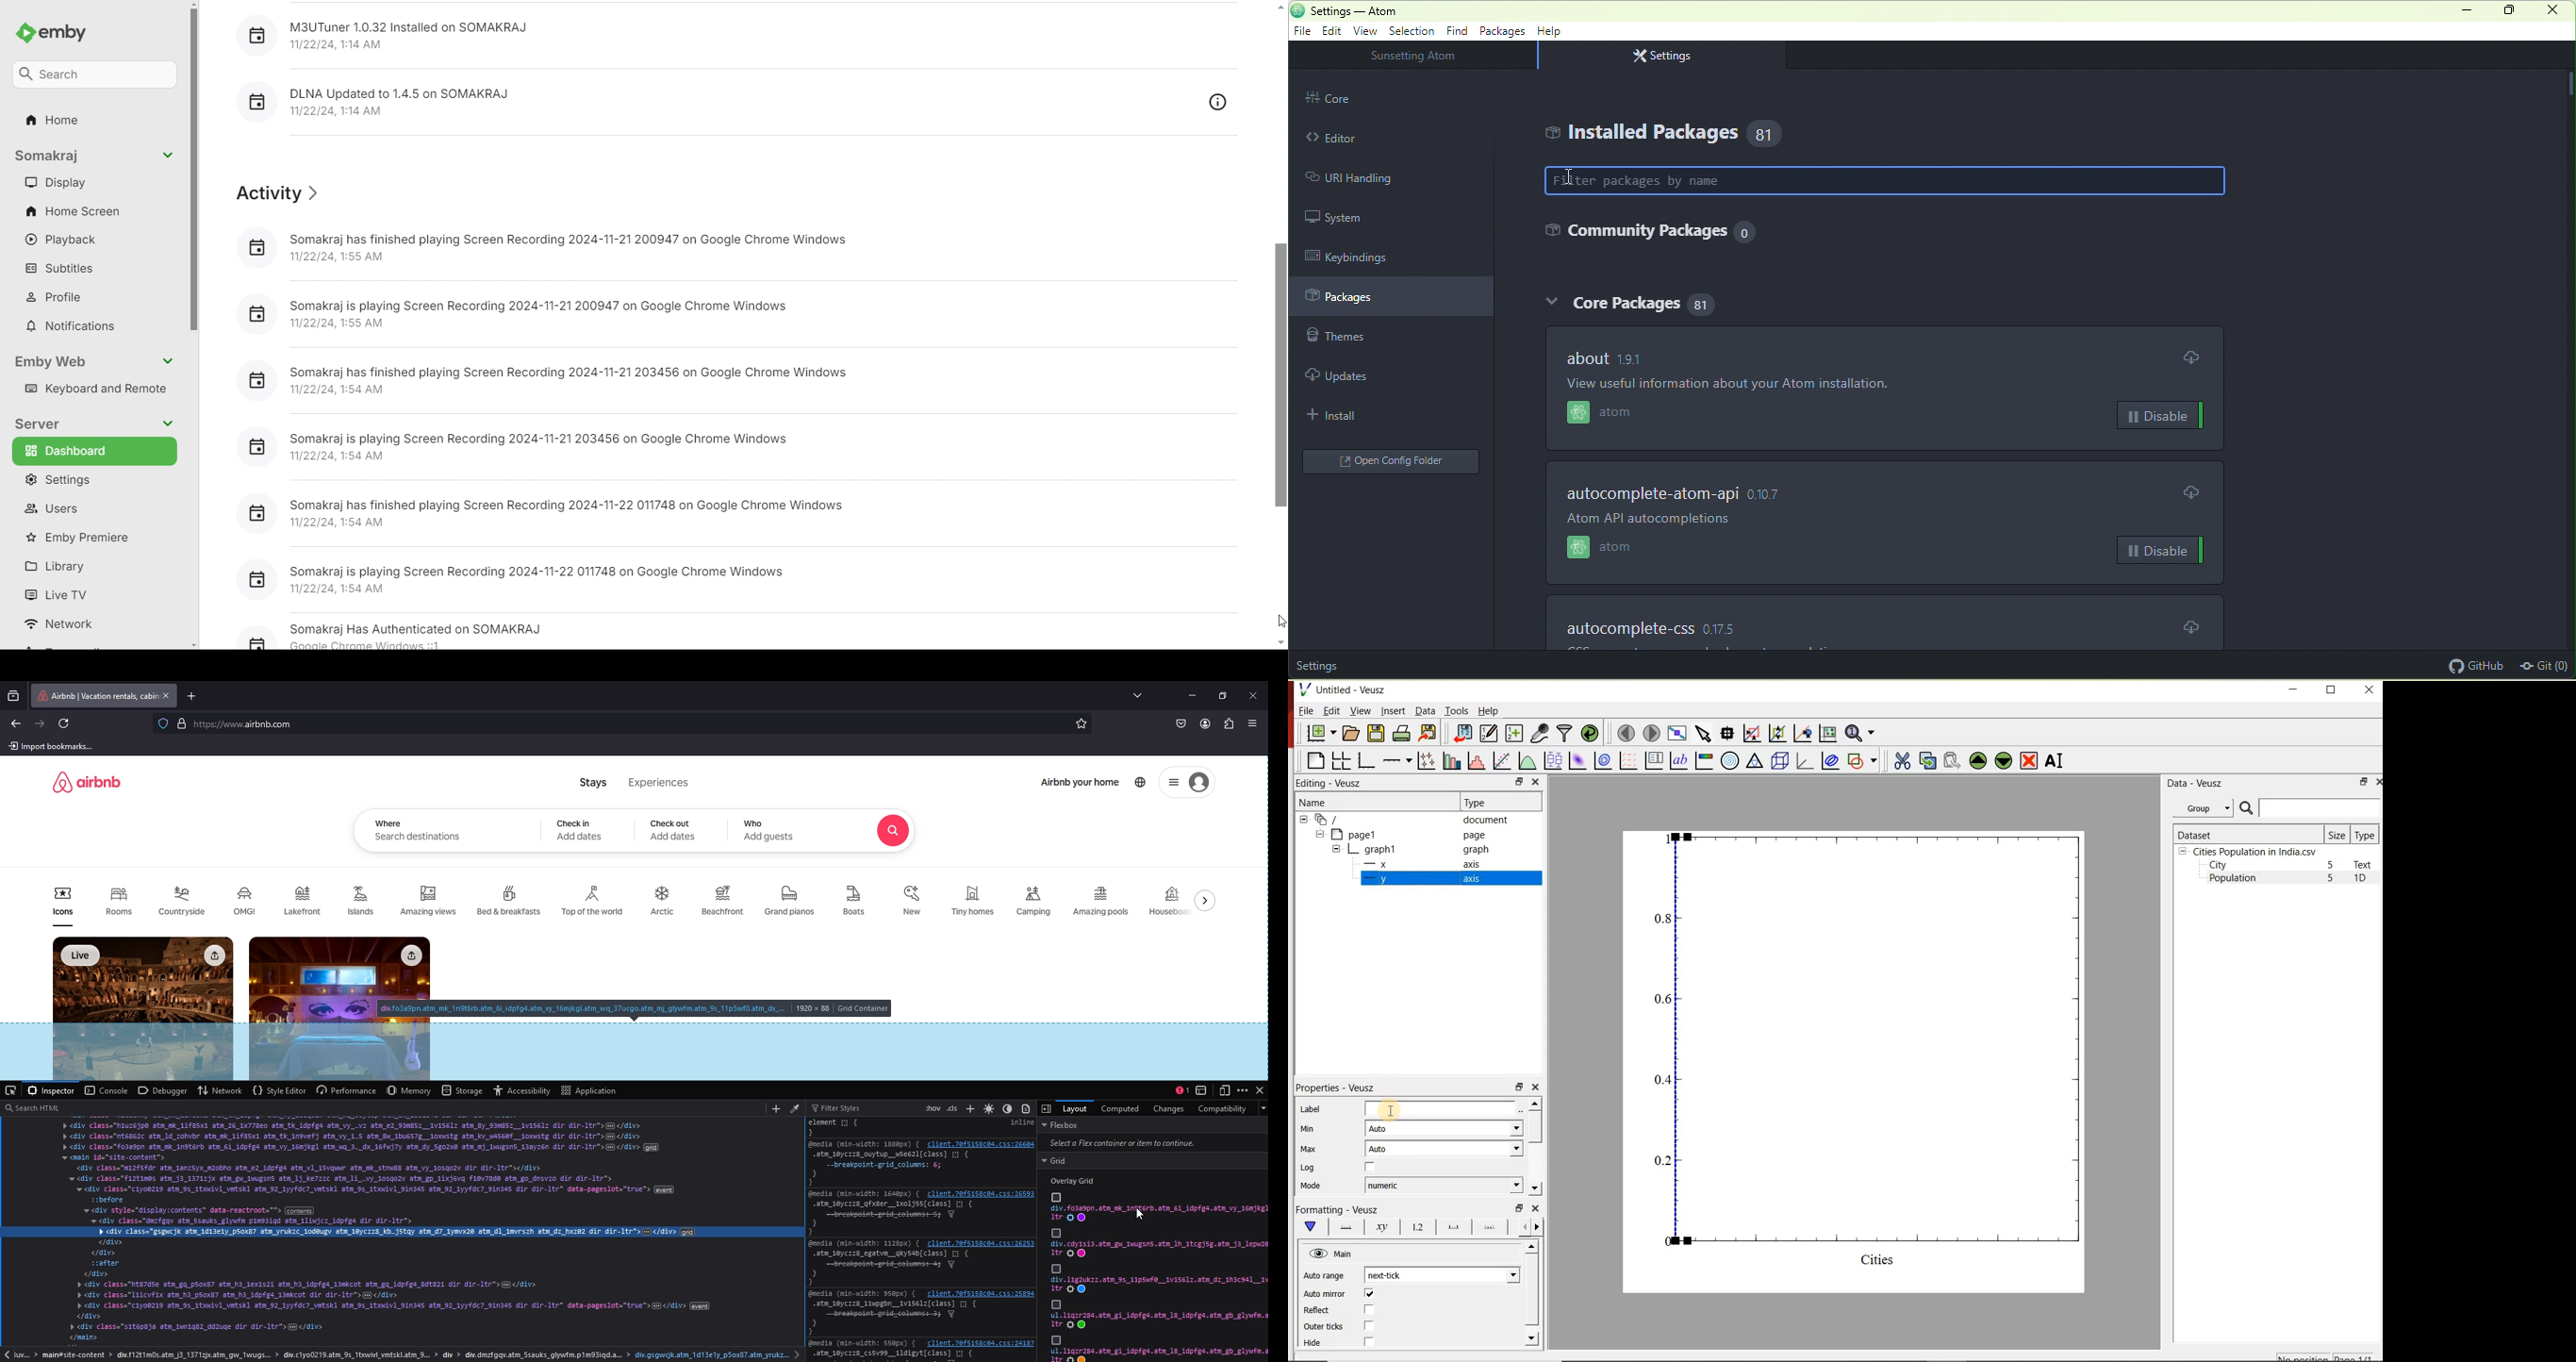  What do you see at coordinates (381, 1107) in the screenshot?
I see `search html` at bounding box center [381, 1107].